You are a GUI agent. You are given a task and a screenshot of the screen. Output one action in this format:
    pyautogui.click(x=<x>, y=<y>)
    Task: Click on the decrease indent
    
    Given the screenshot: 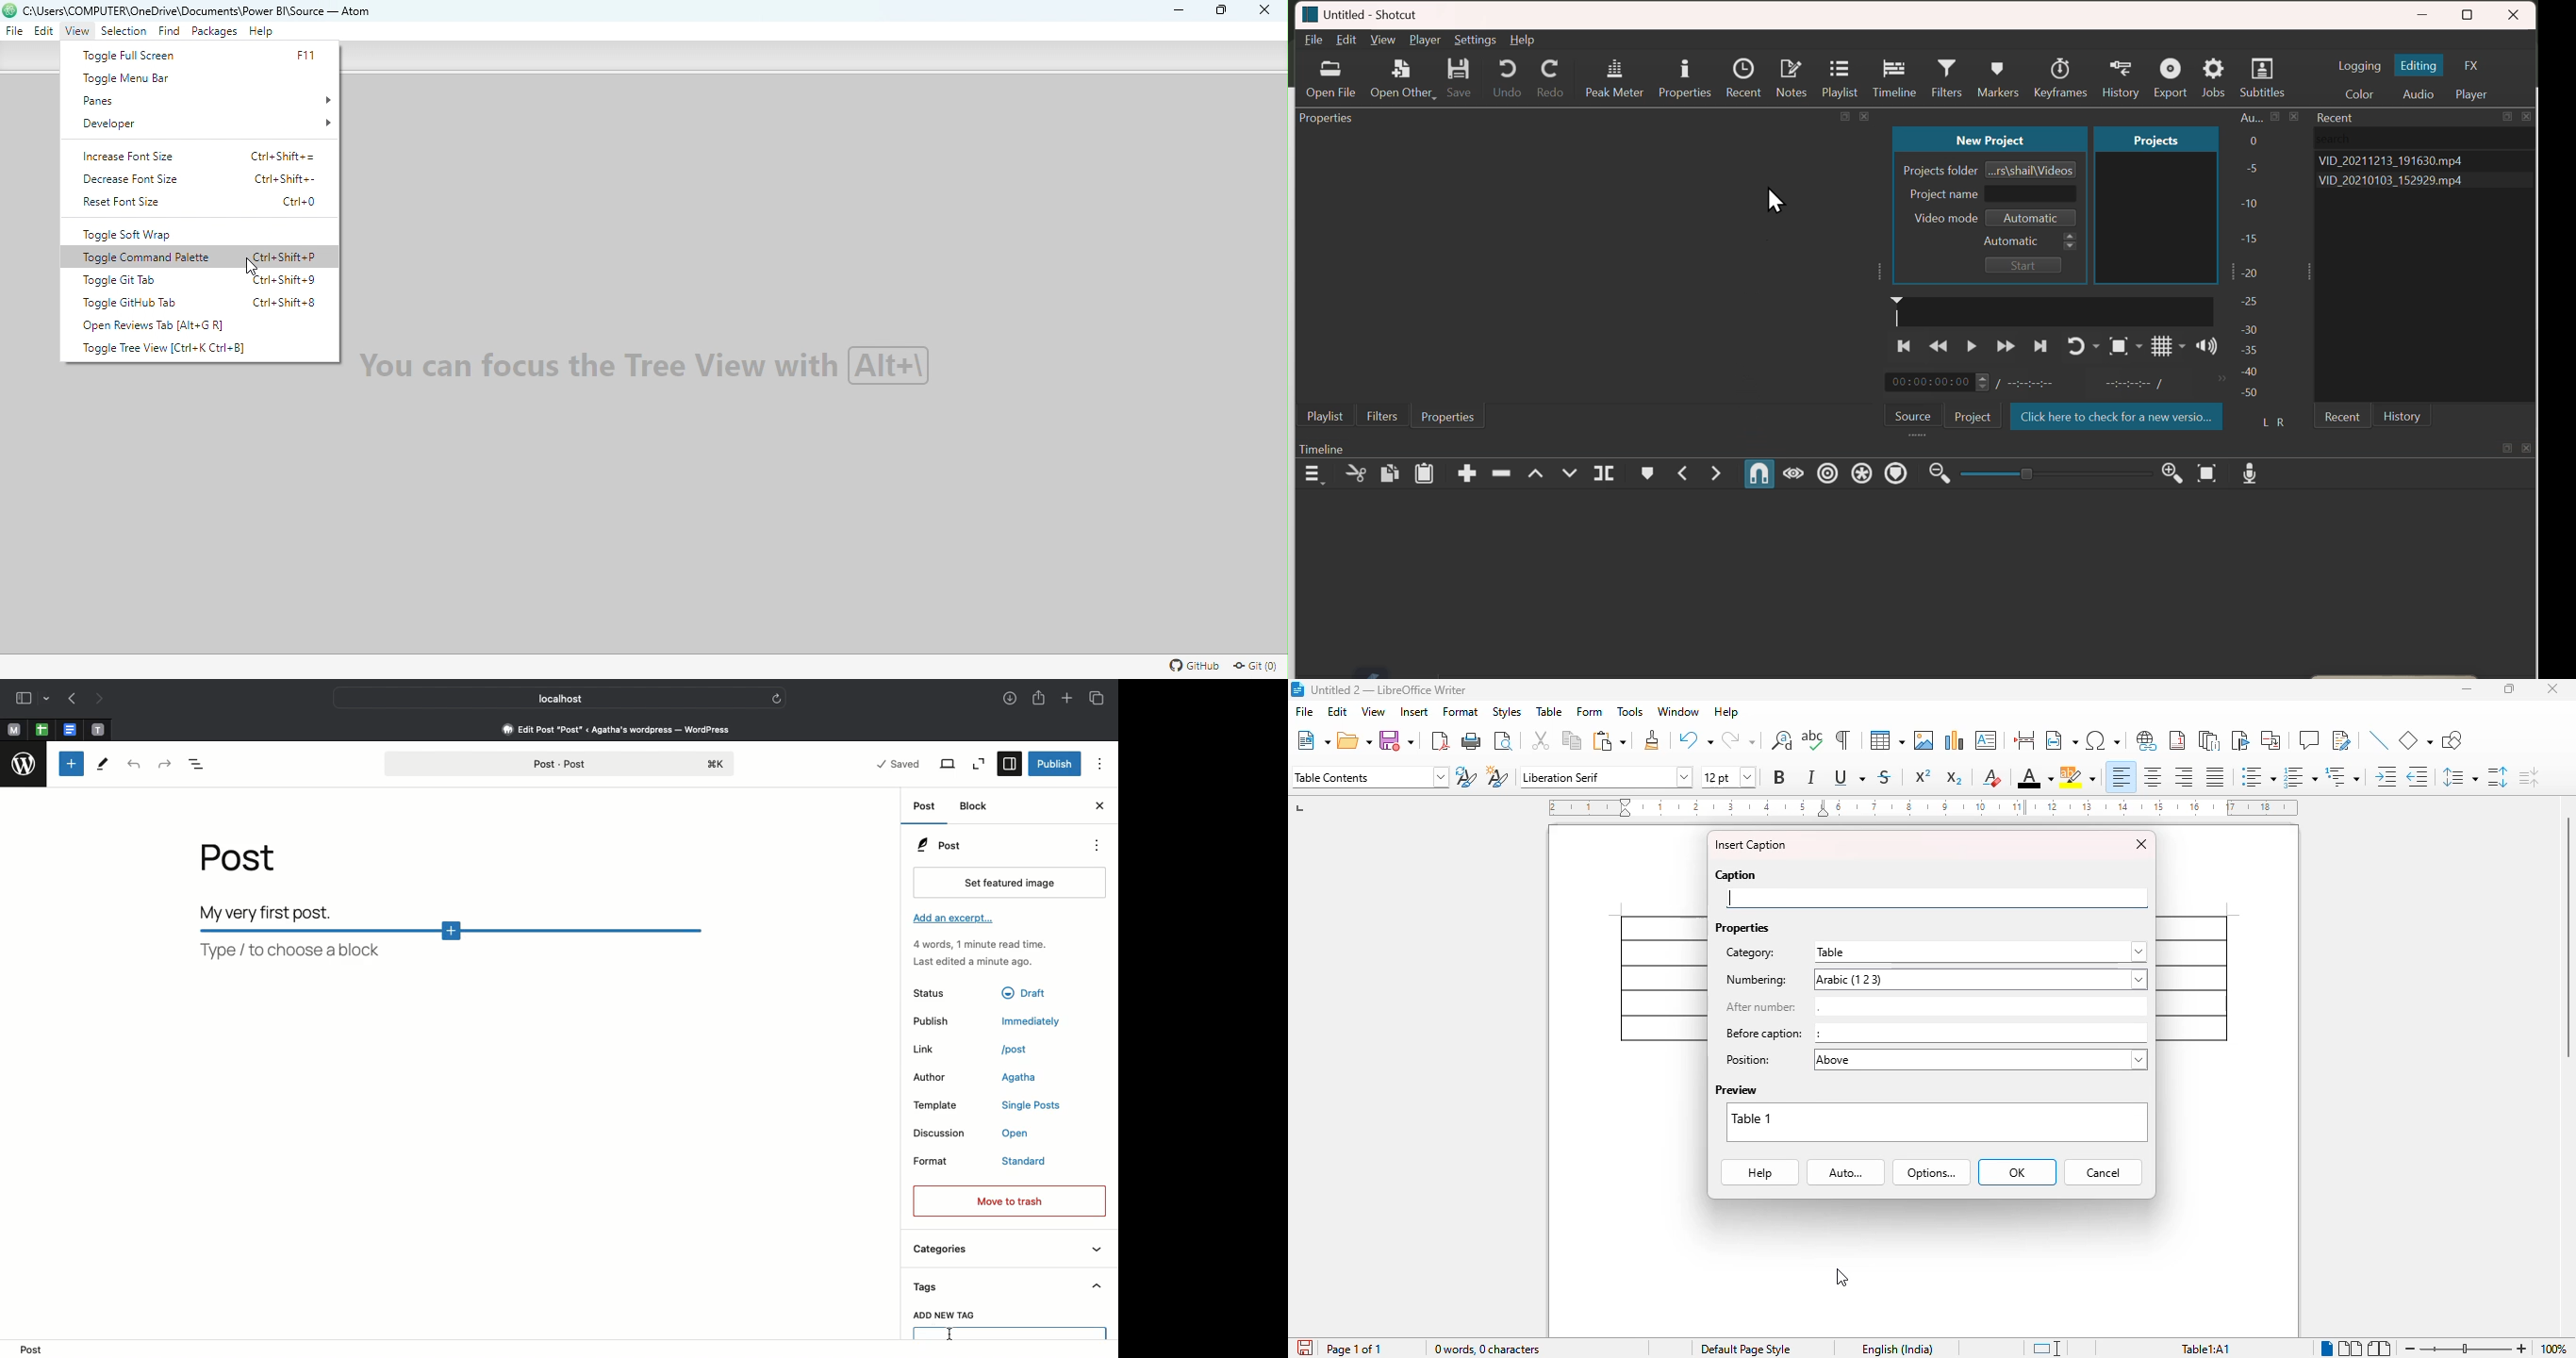 What is the action you would take?
    pyautogui.click(x=2418, y=777)
    